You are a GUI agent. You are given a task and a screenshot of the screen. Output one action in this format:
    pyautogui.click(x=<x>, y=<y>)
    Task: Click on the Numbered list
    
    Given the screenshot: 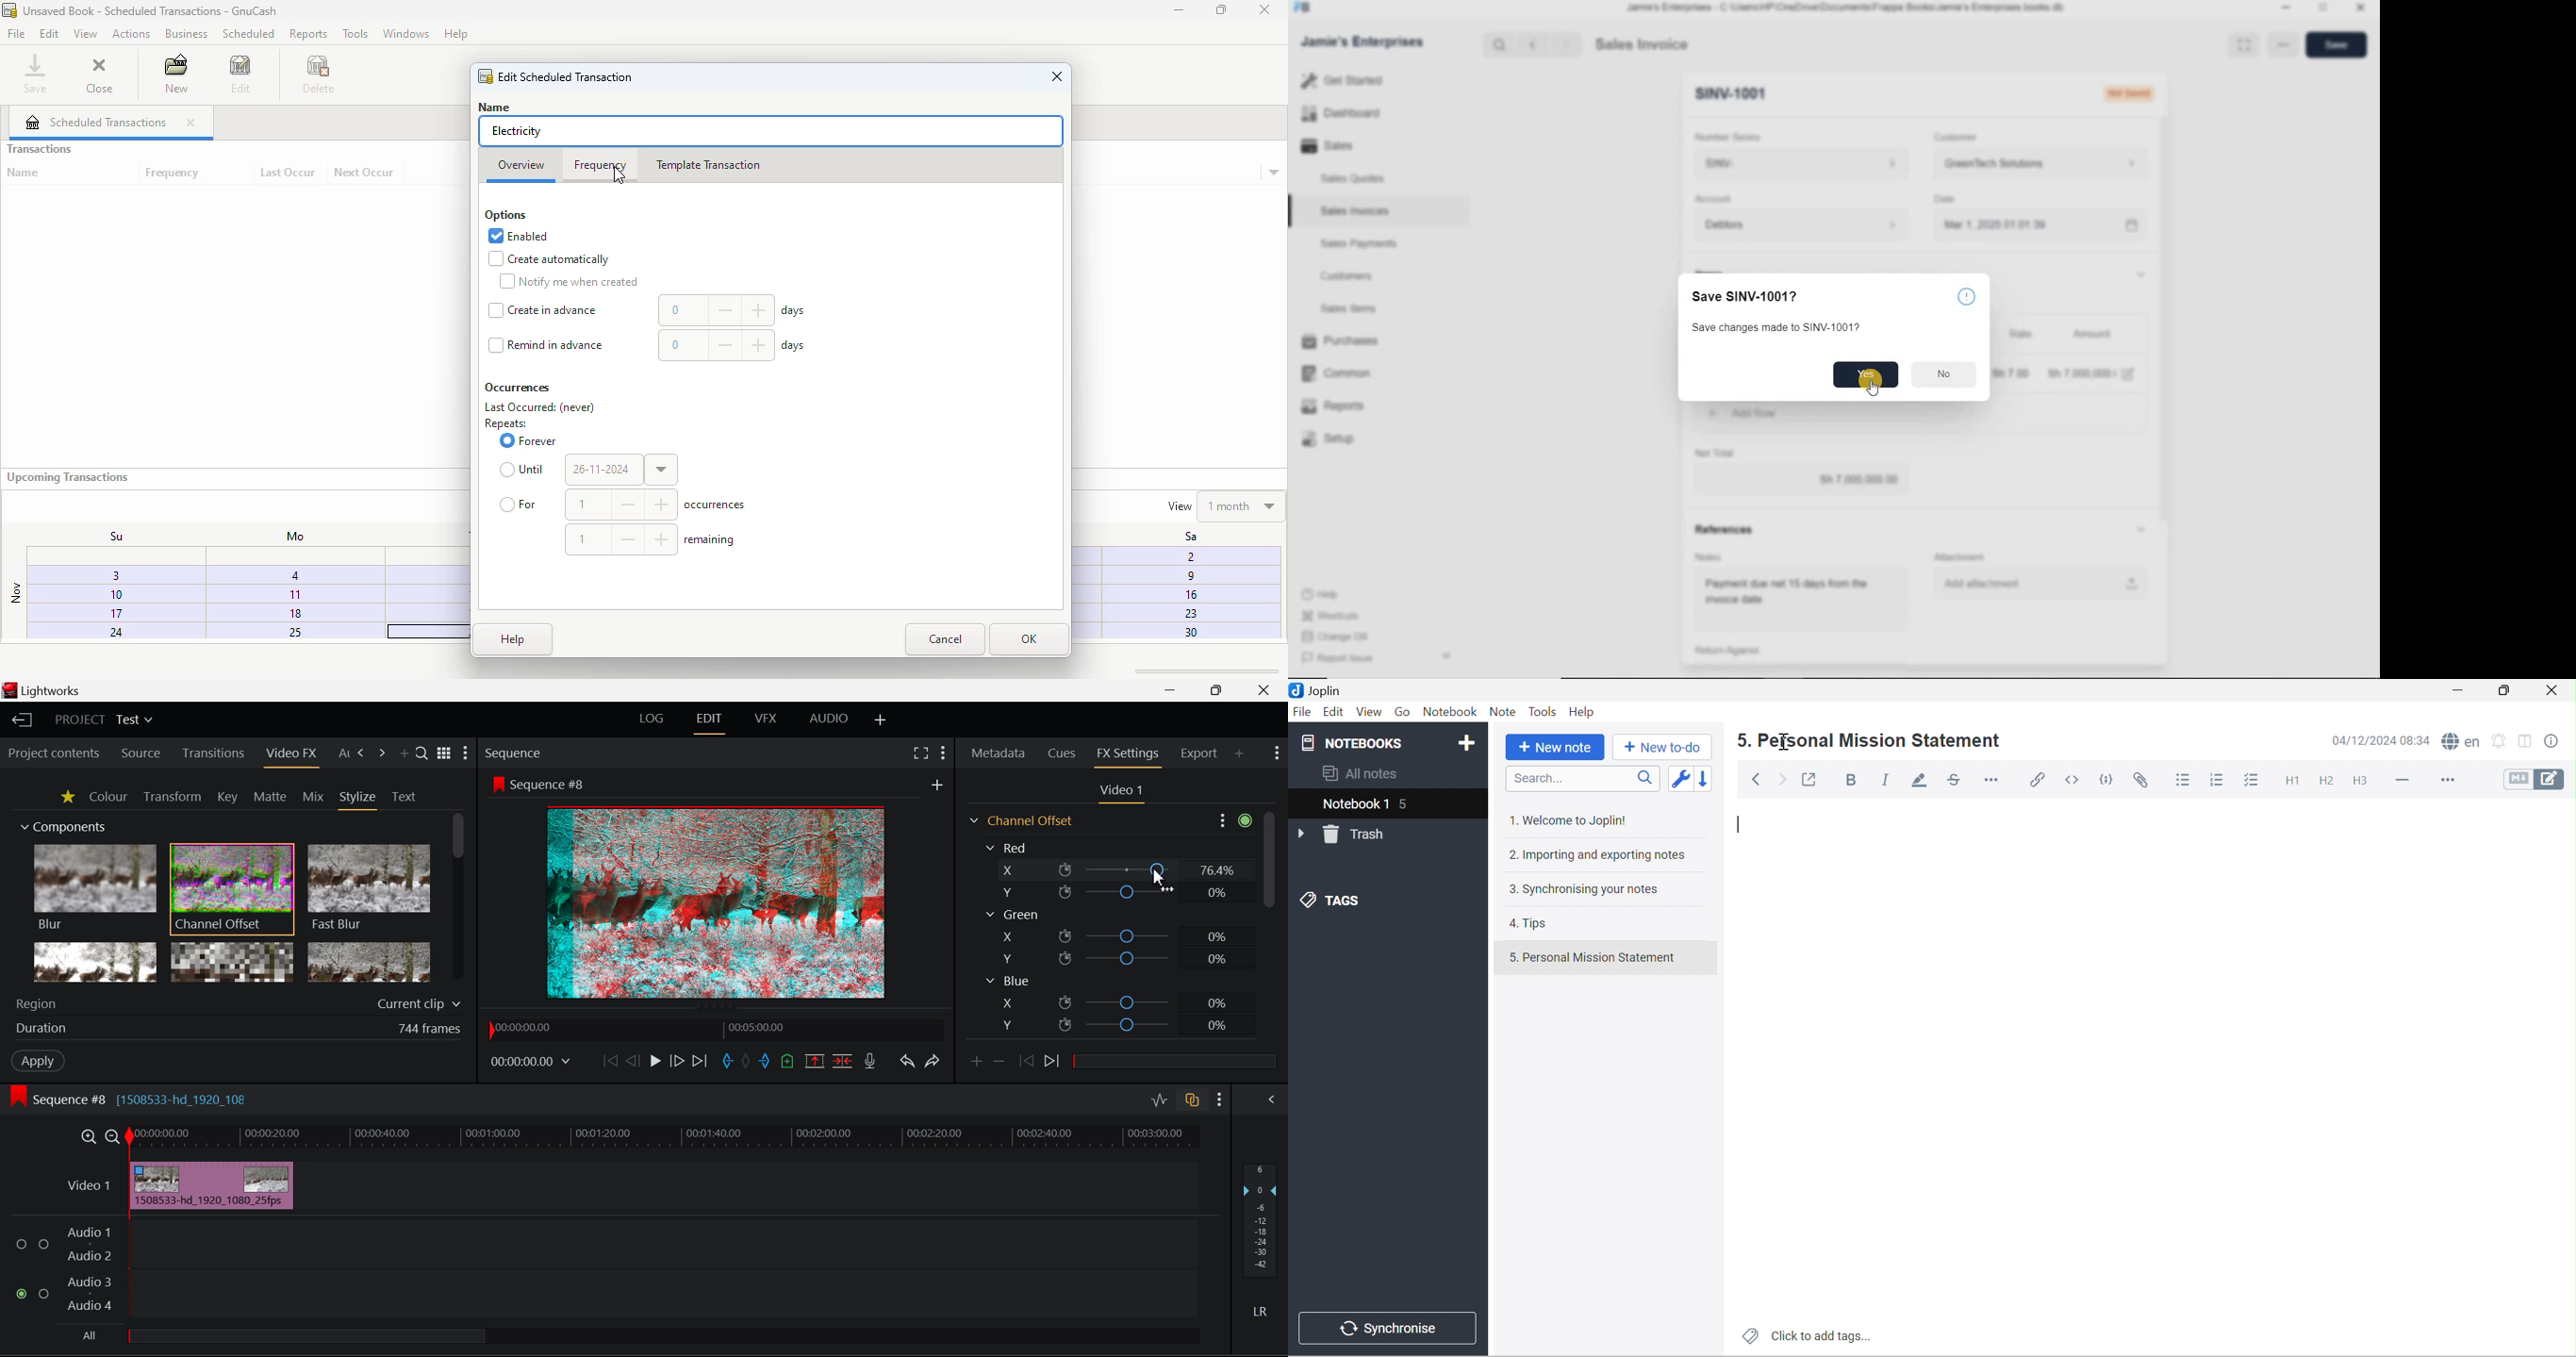 What is the action you would take?
    pyautogui.click(x=2221, y=781)
    